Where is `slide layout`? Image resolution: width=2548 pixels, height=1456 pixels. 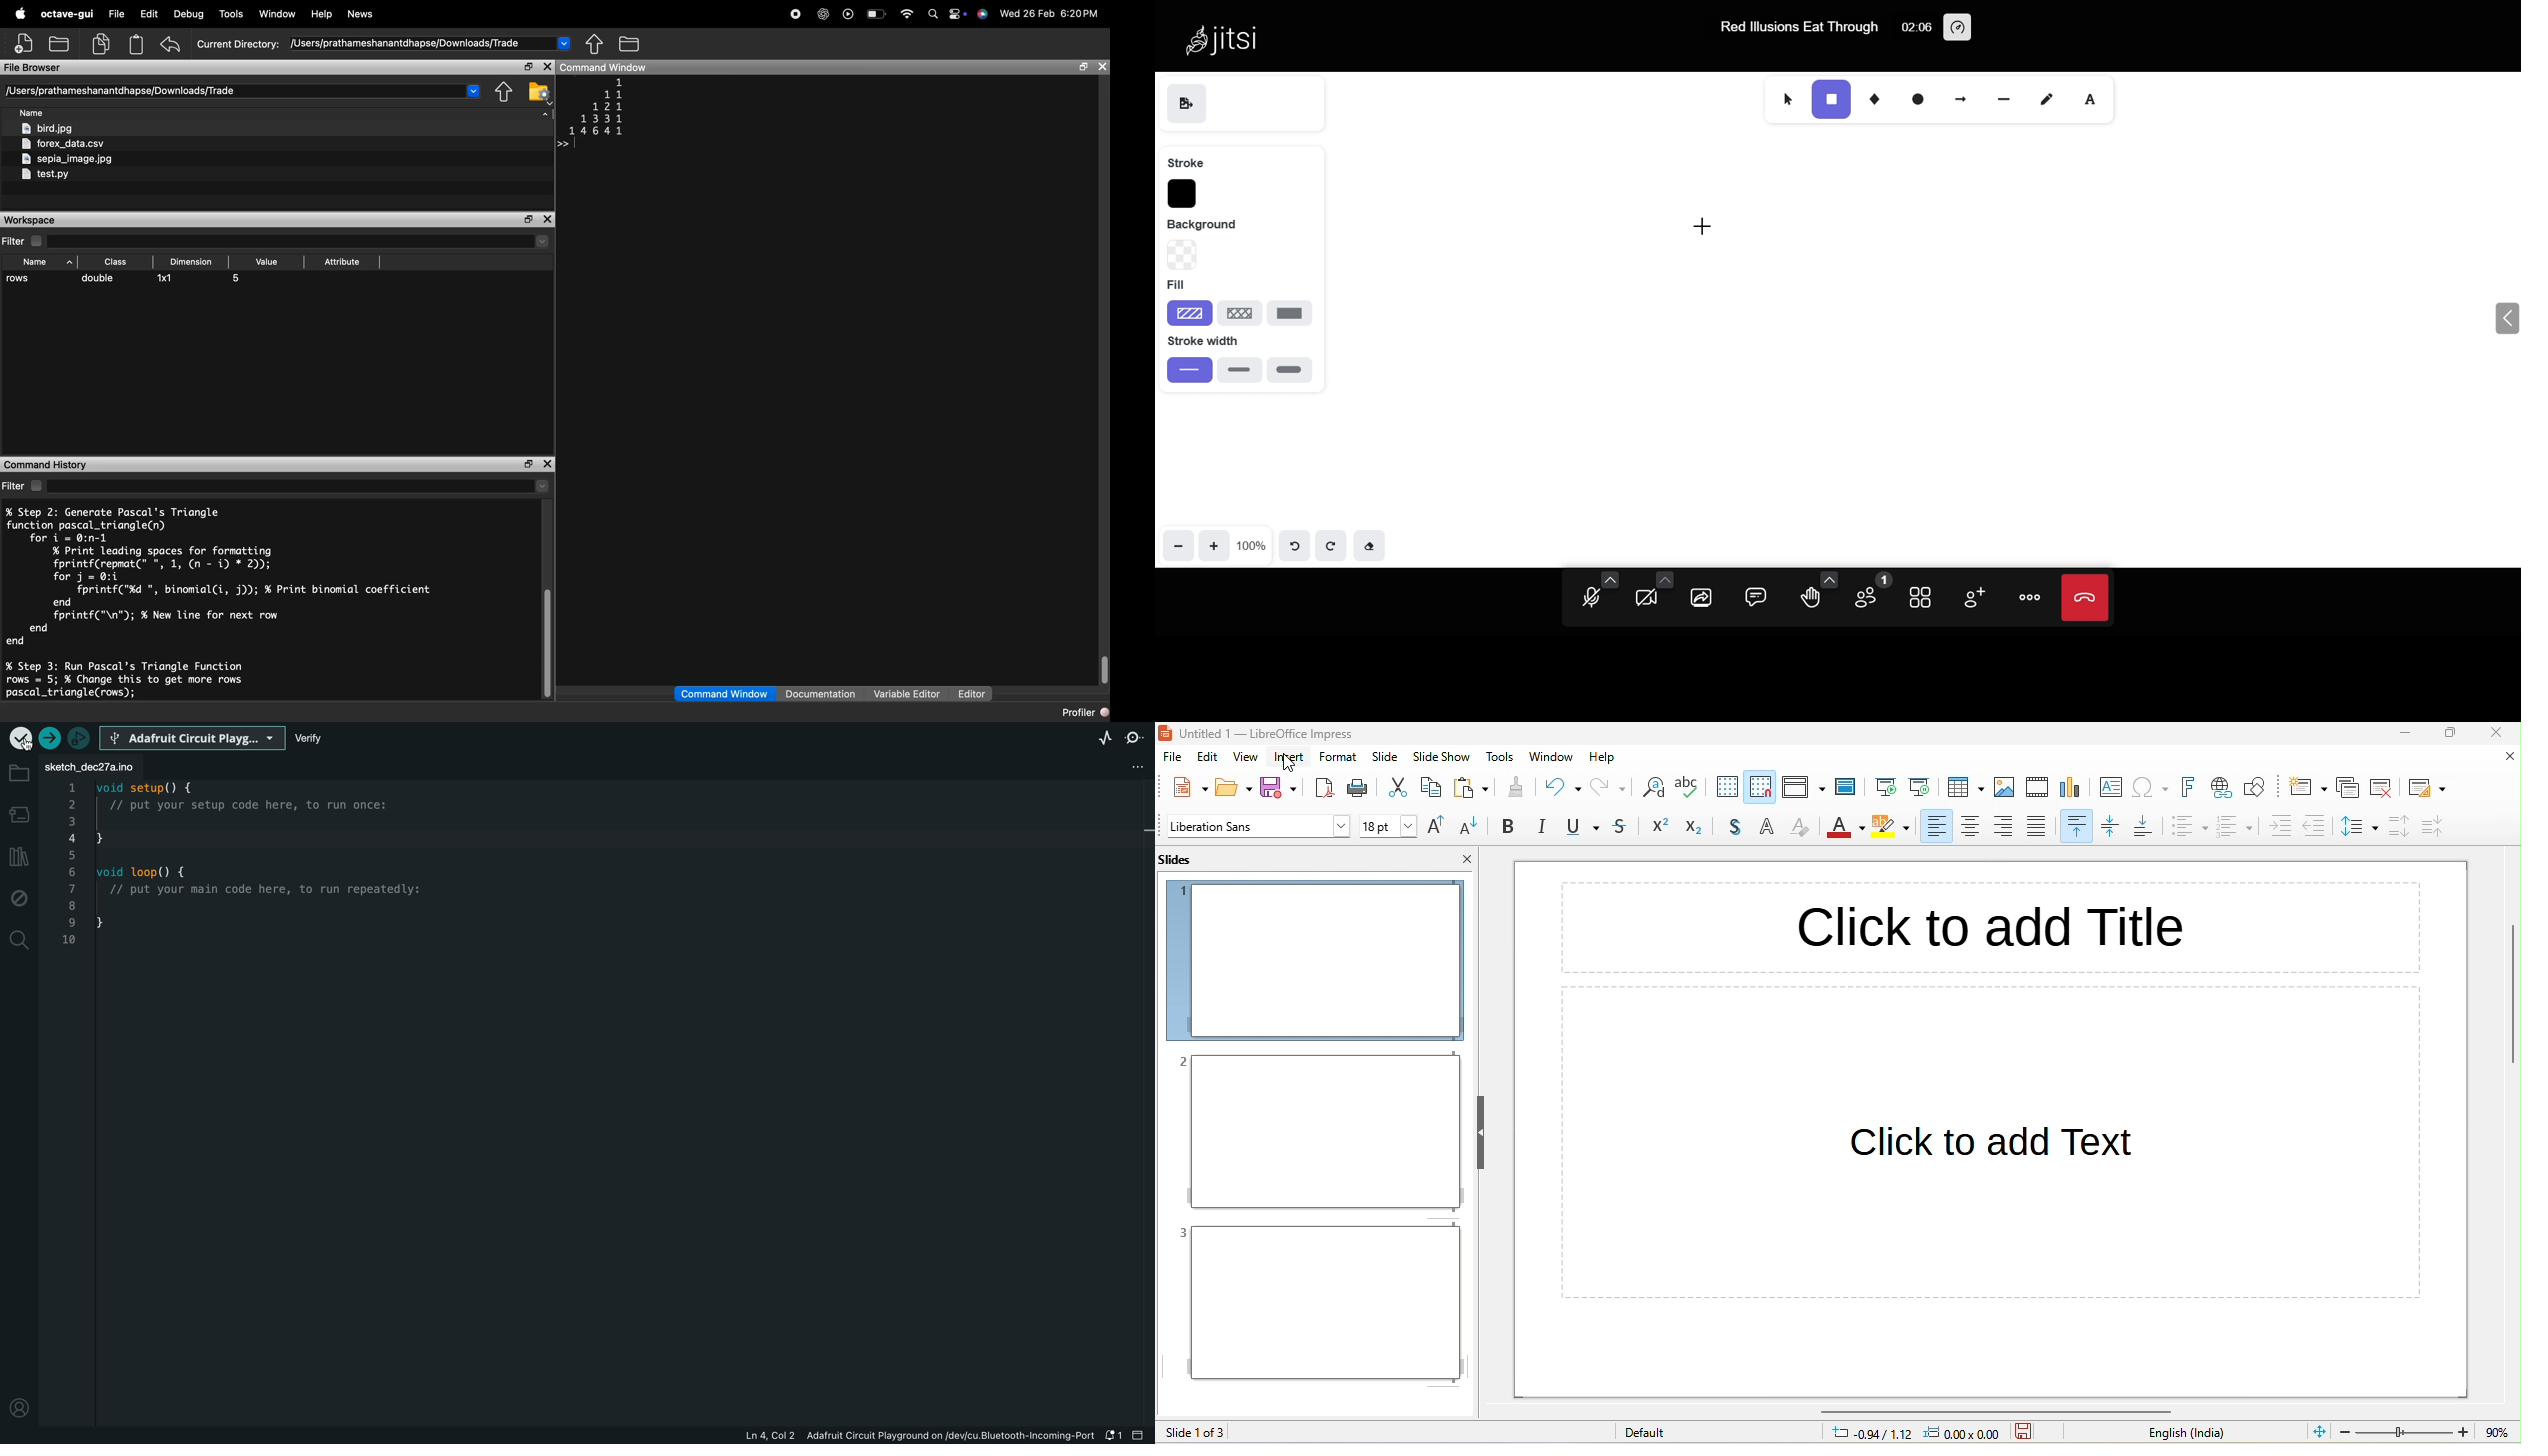 slide layout is located at coordinates (2428, 786).